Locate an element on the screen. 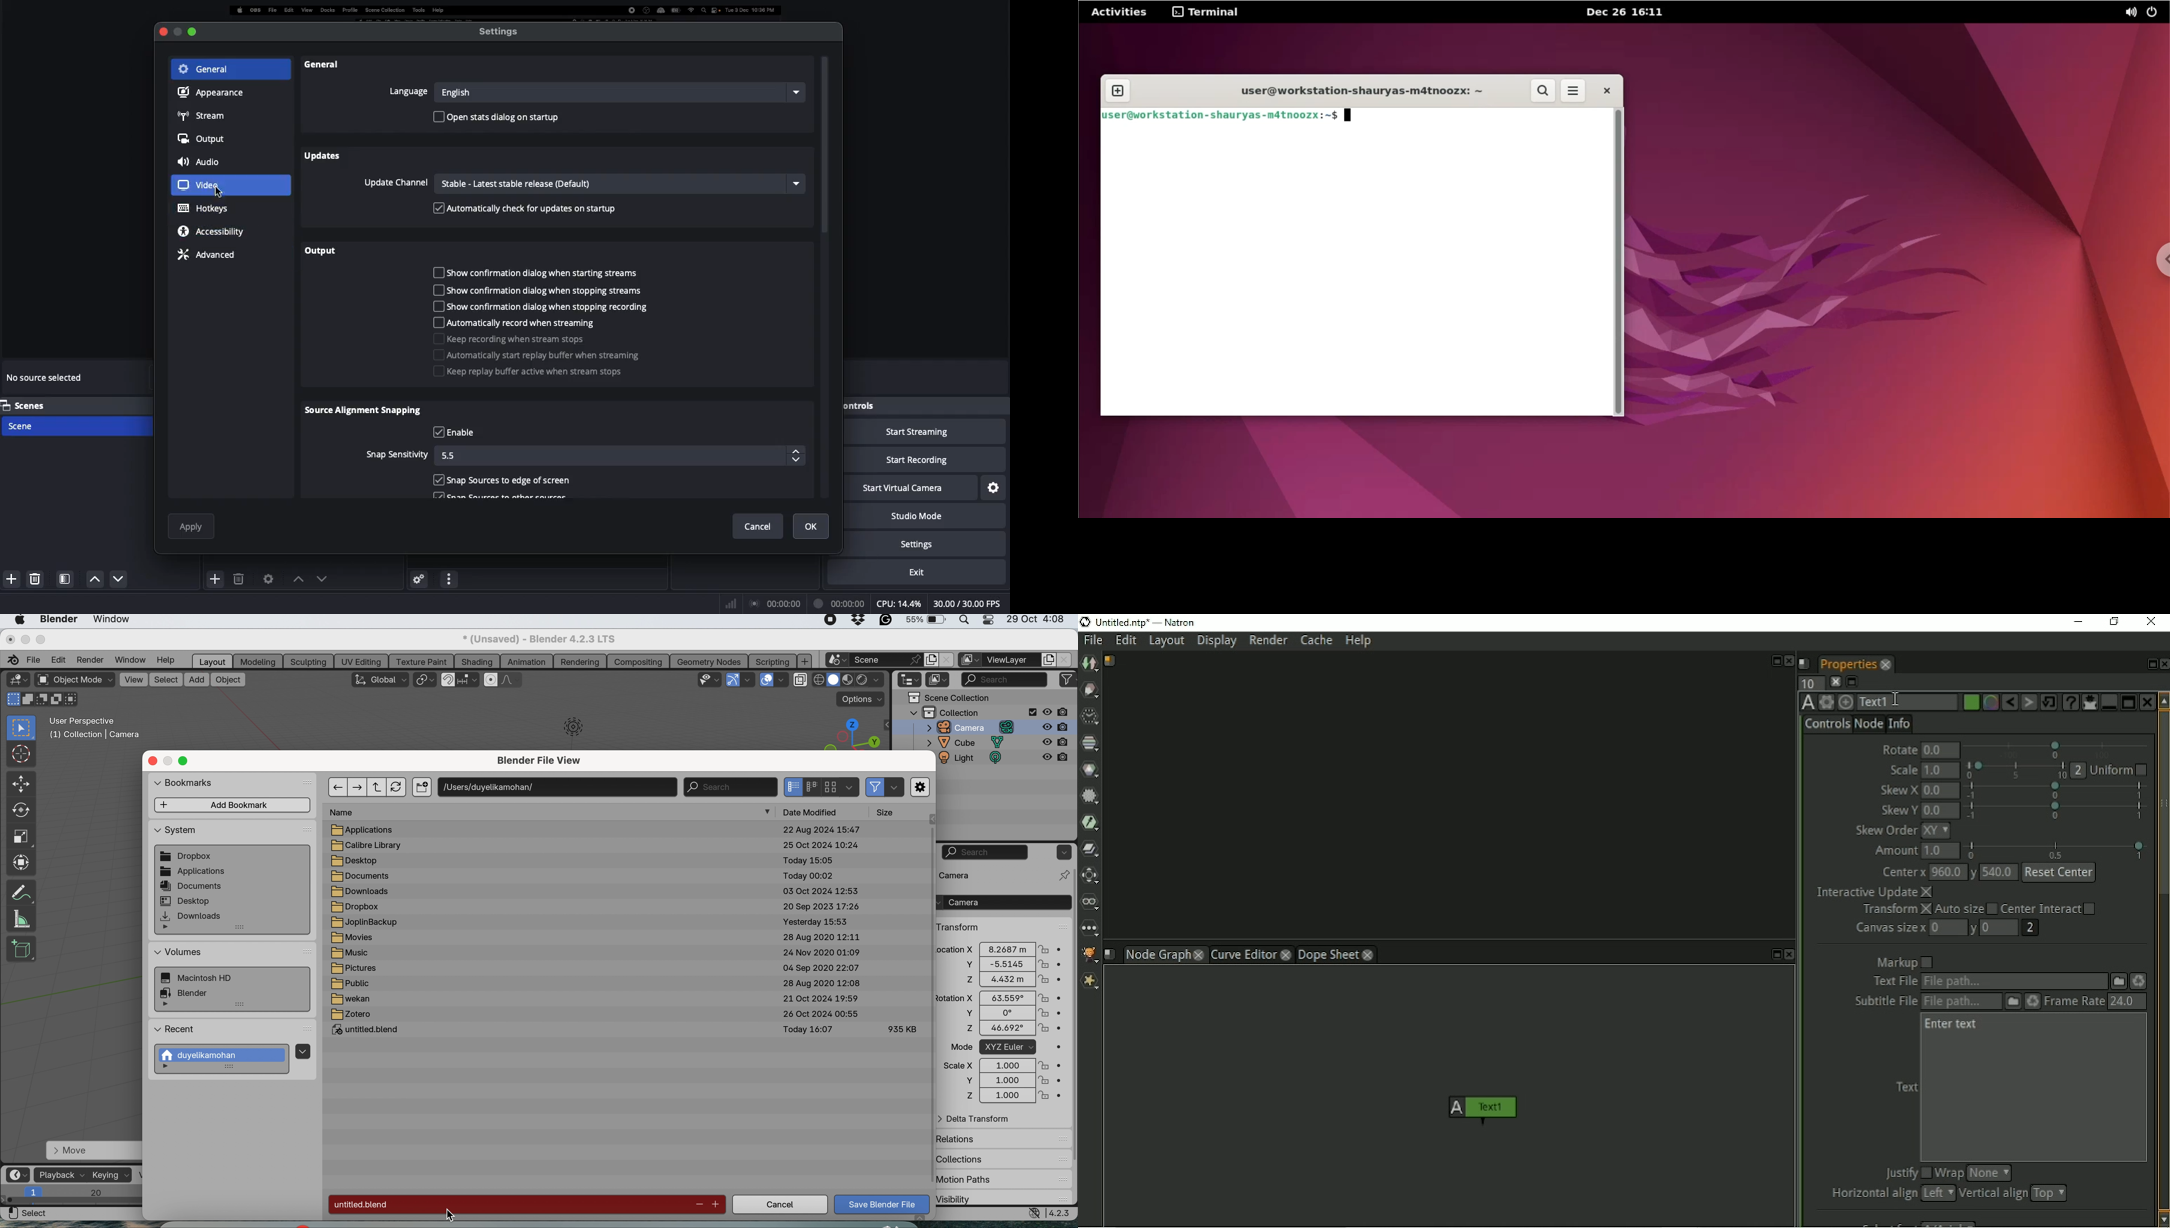  add bookmark is located at coordinates (234, 805).